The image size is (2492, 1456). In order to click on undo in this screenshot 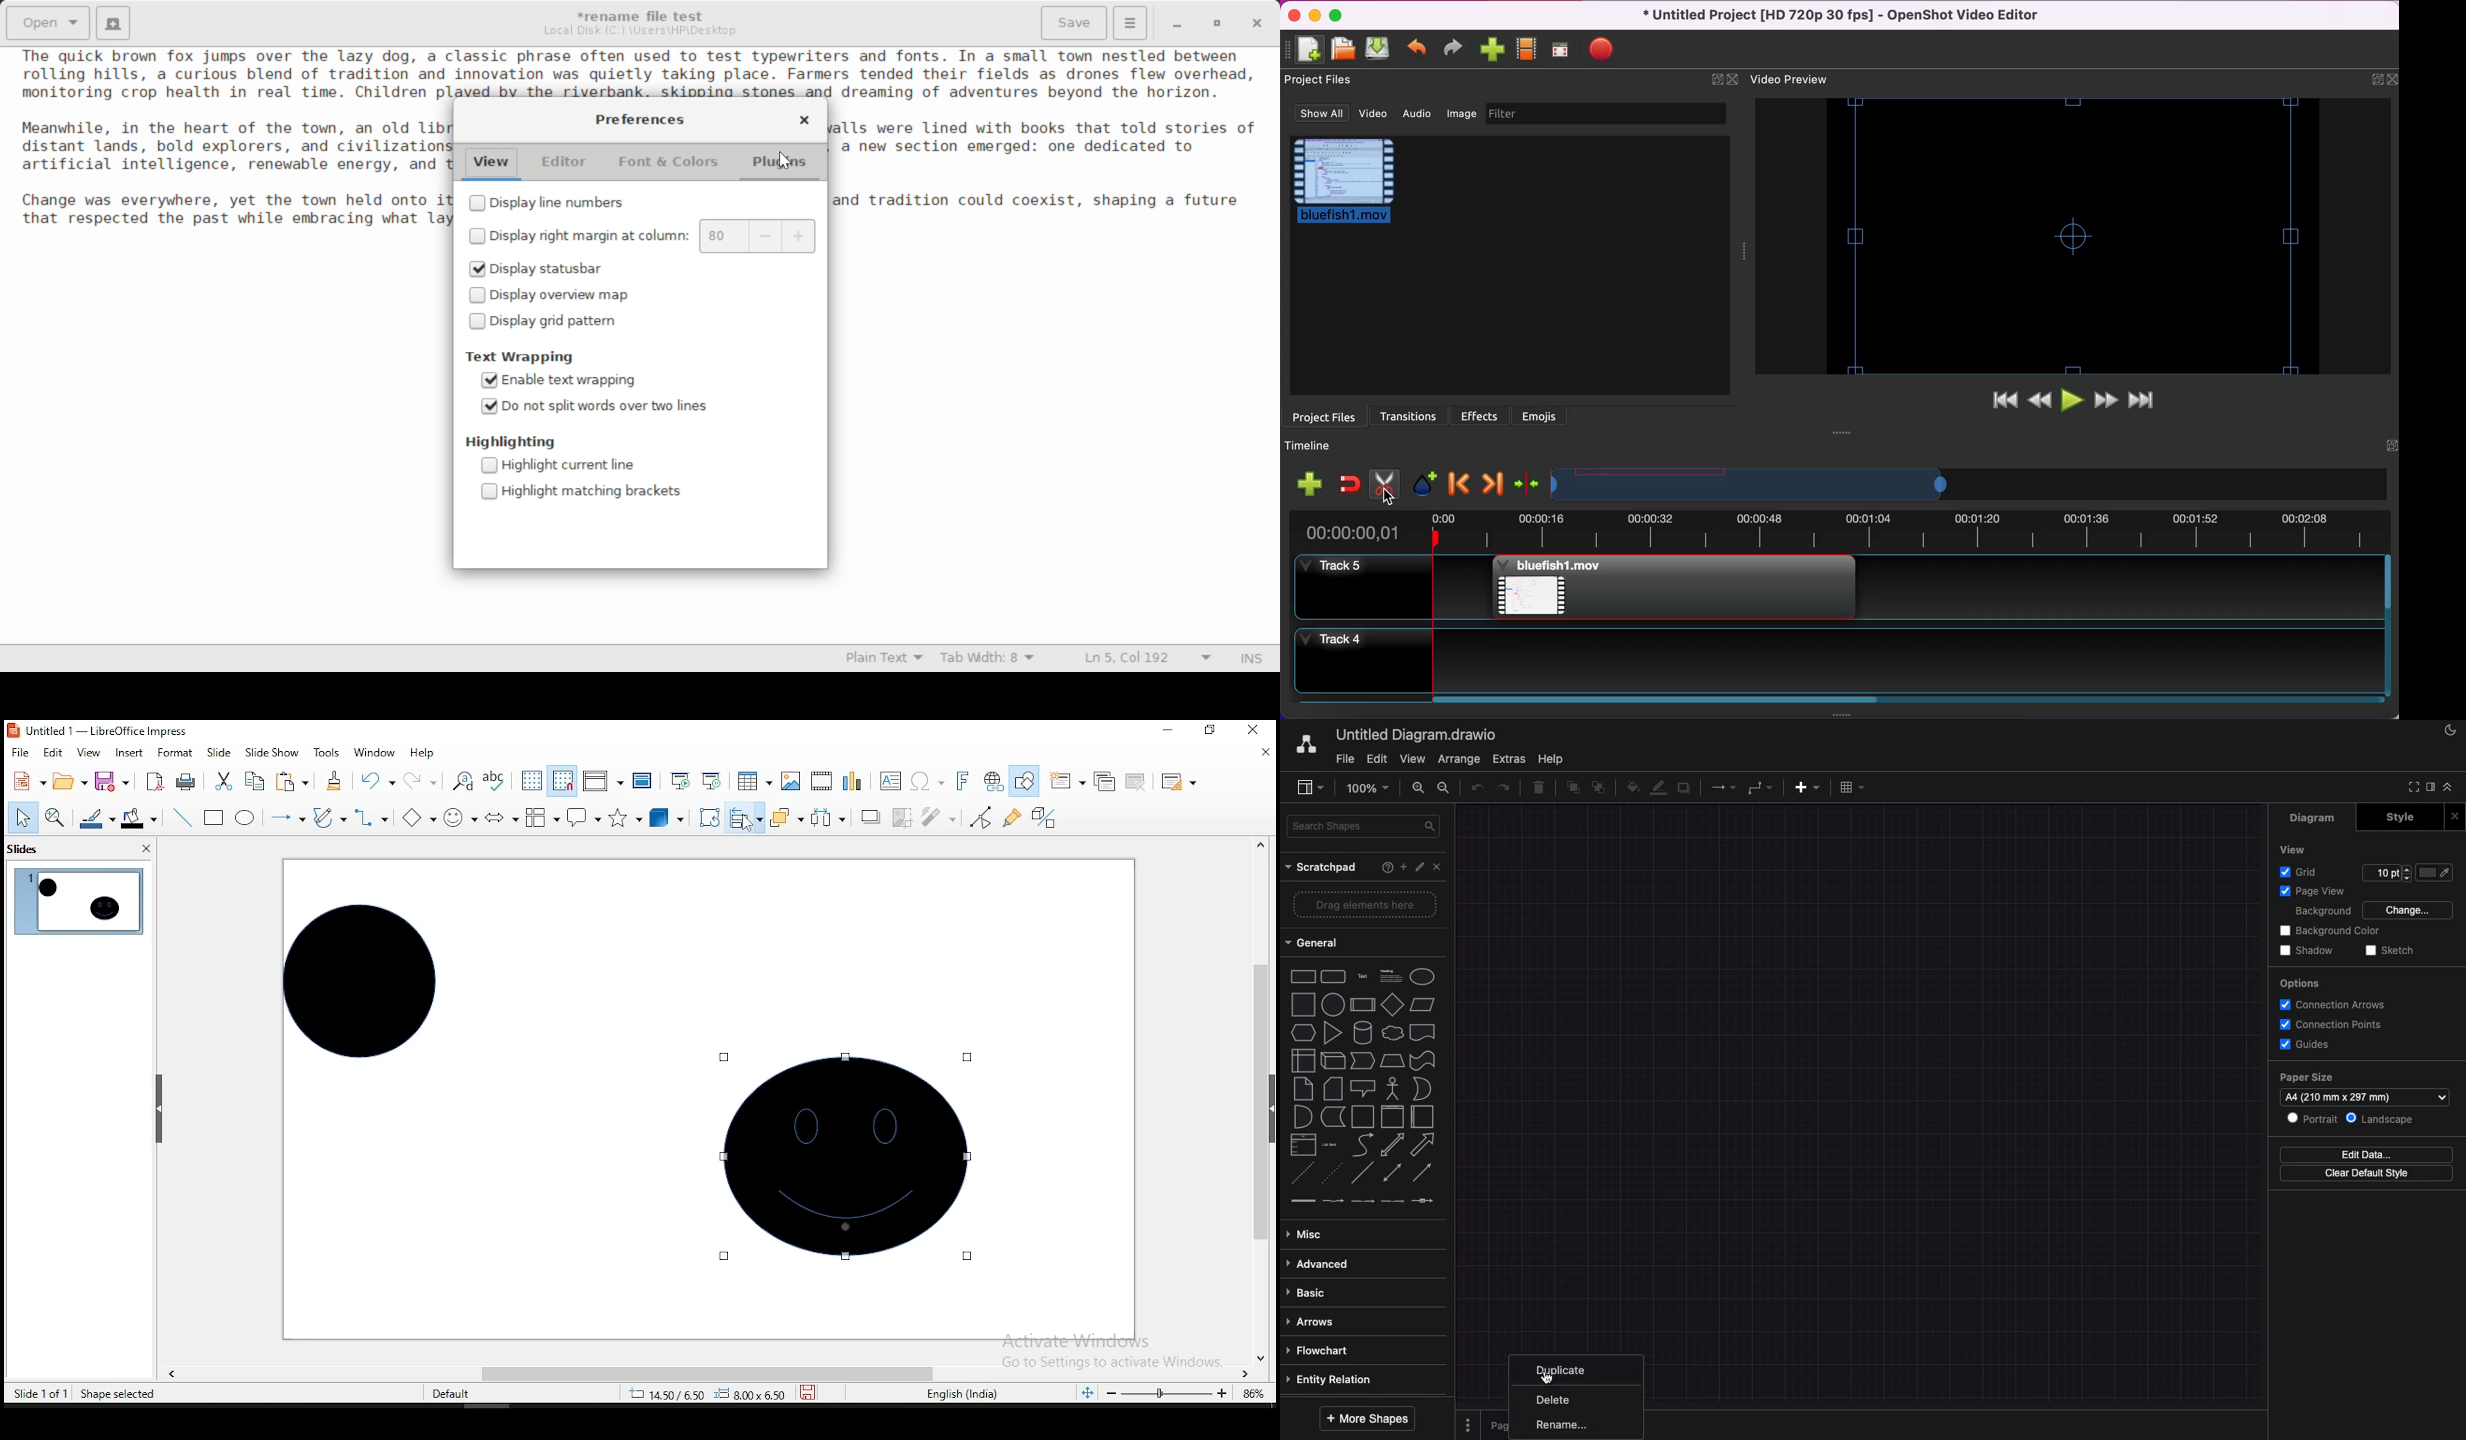, I will do `click(377, 781)`.